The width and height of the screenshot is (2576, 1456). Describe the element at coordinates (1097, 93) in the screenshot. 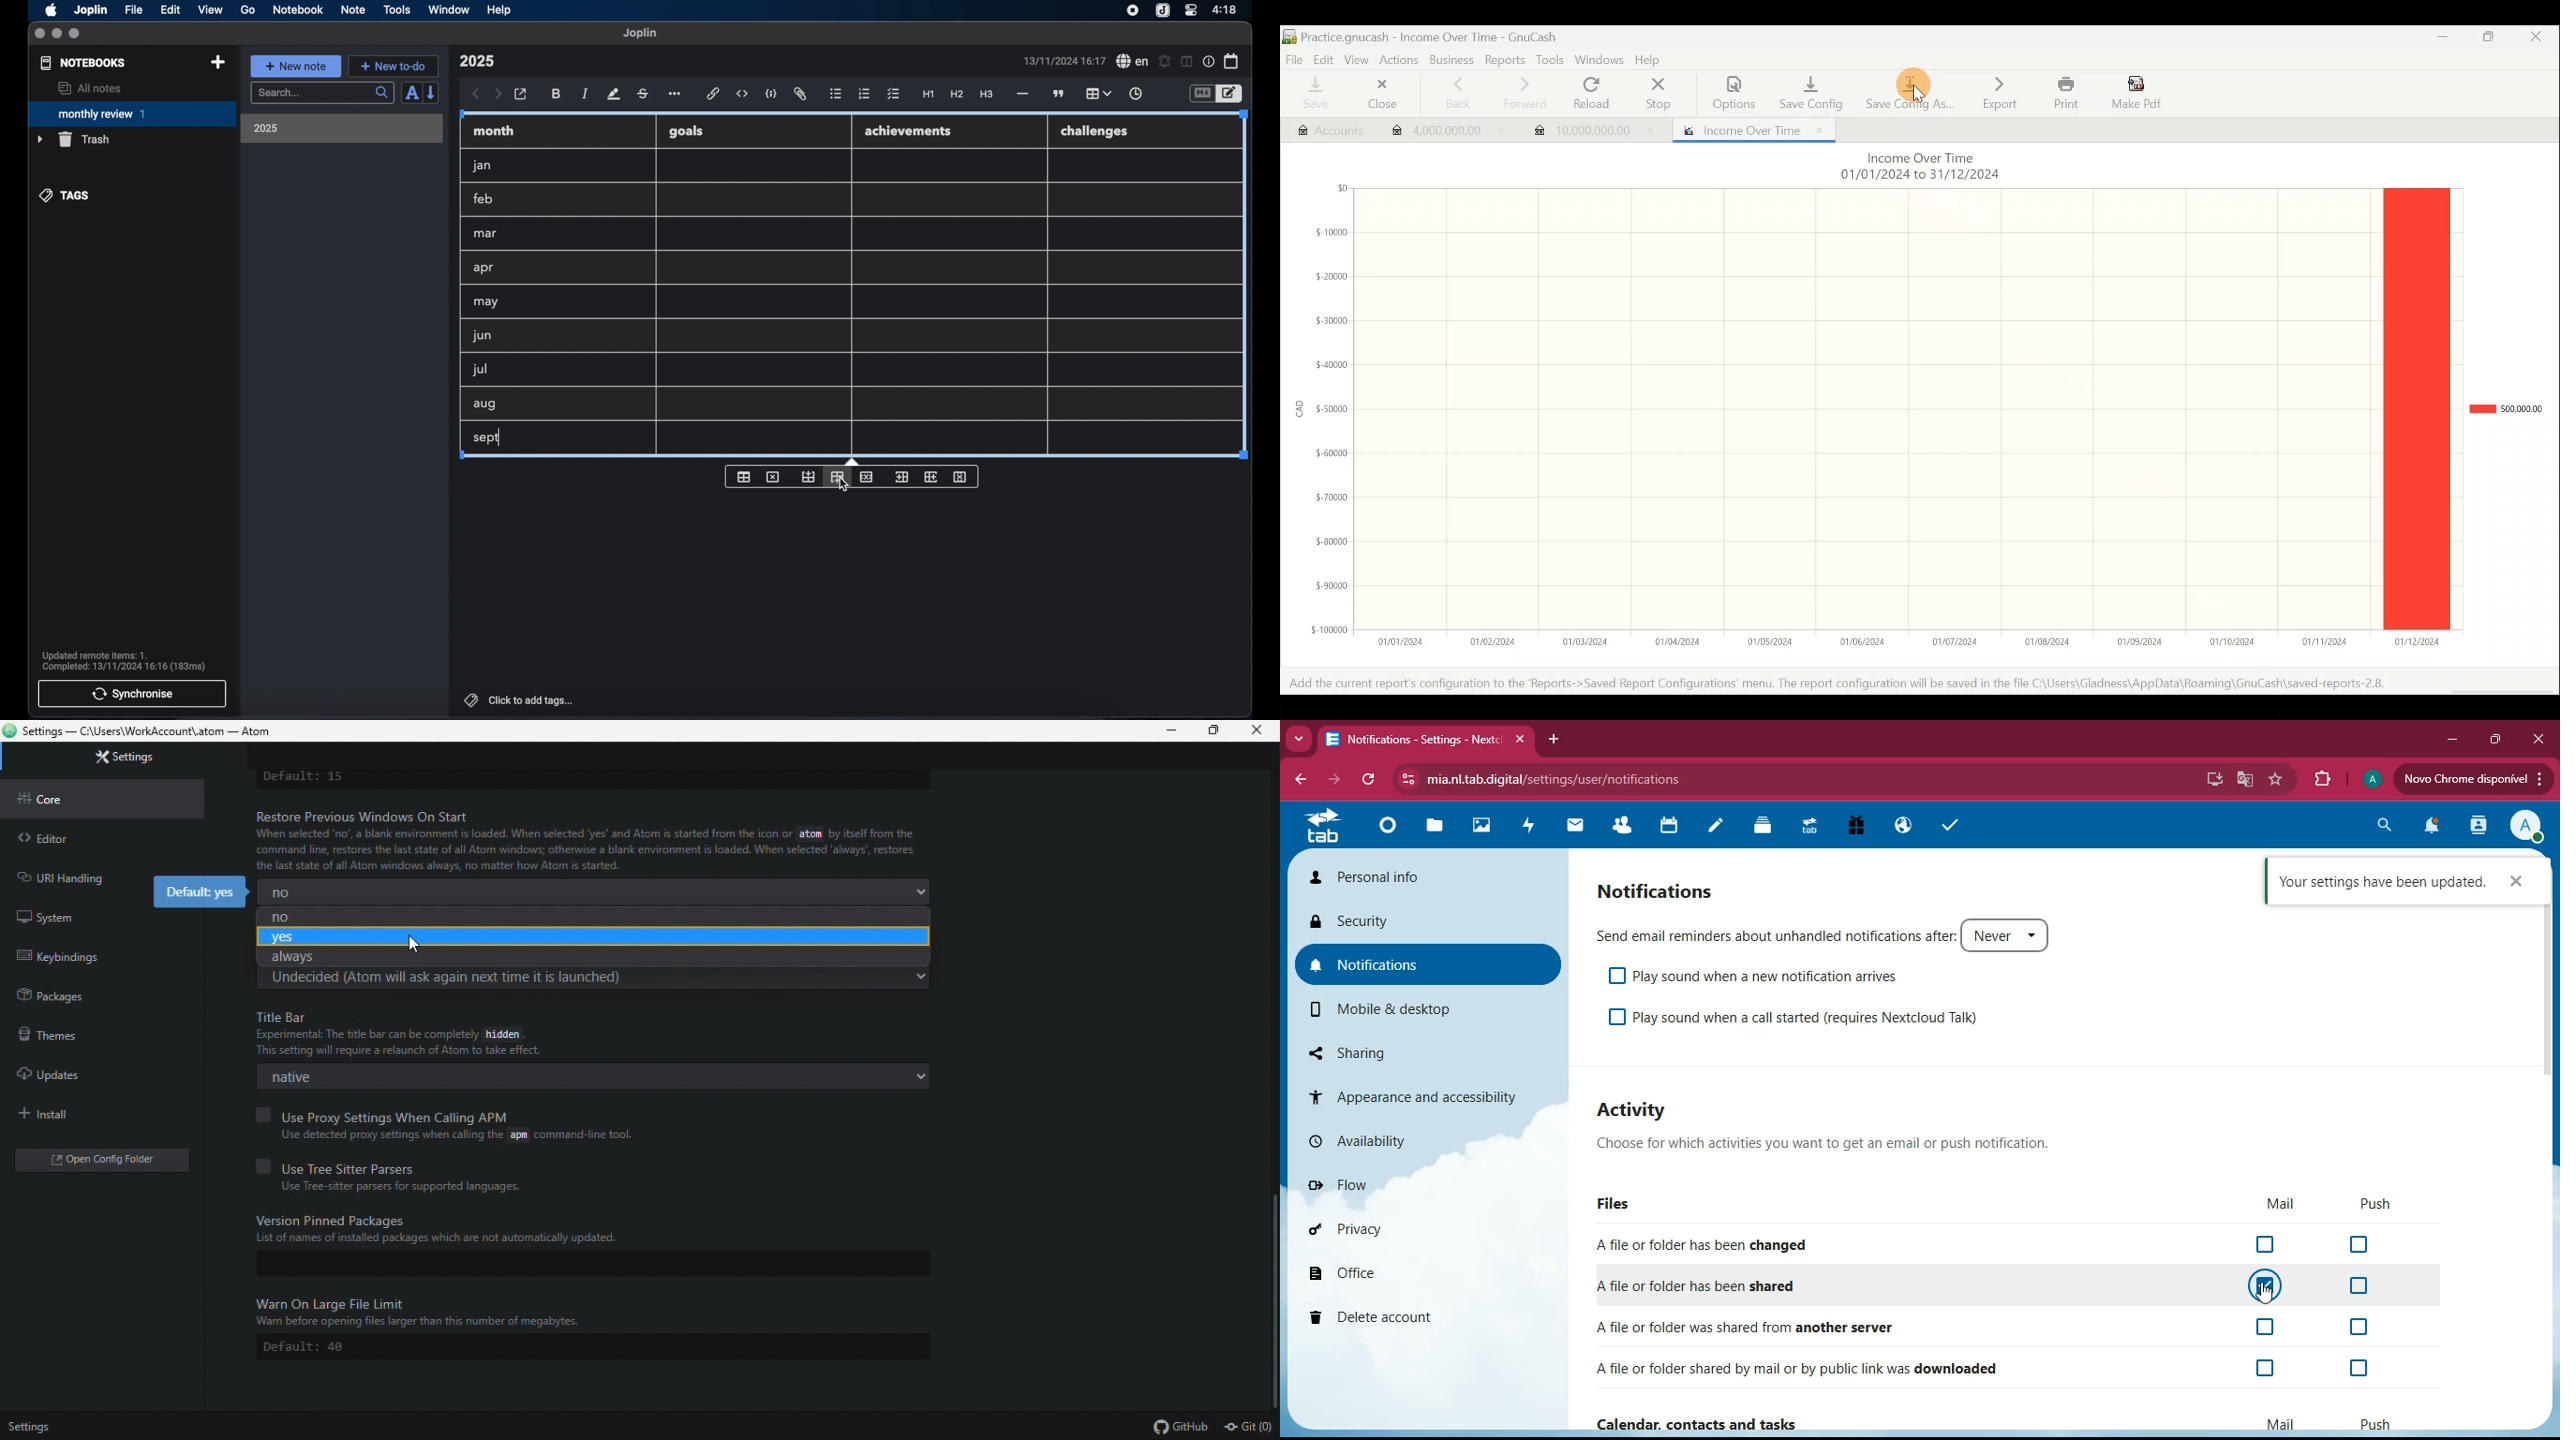

I see `table highlighted` at that location.